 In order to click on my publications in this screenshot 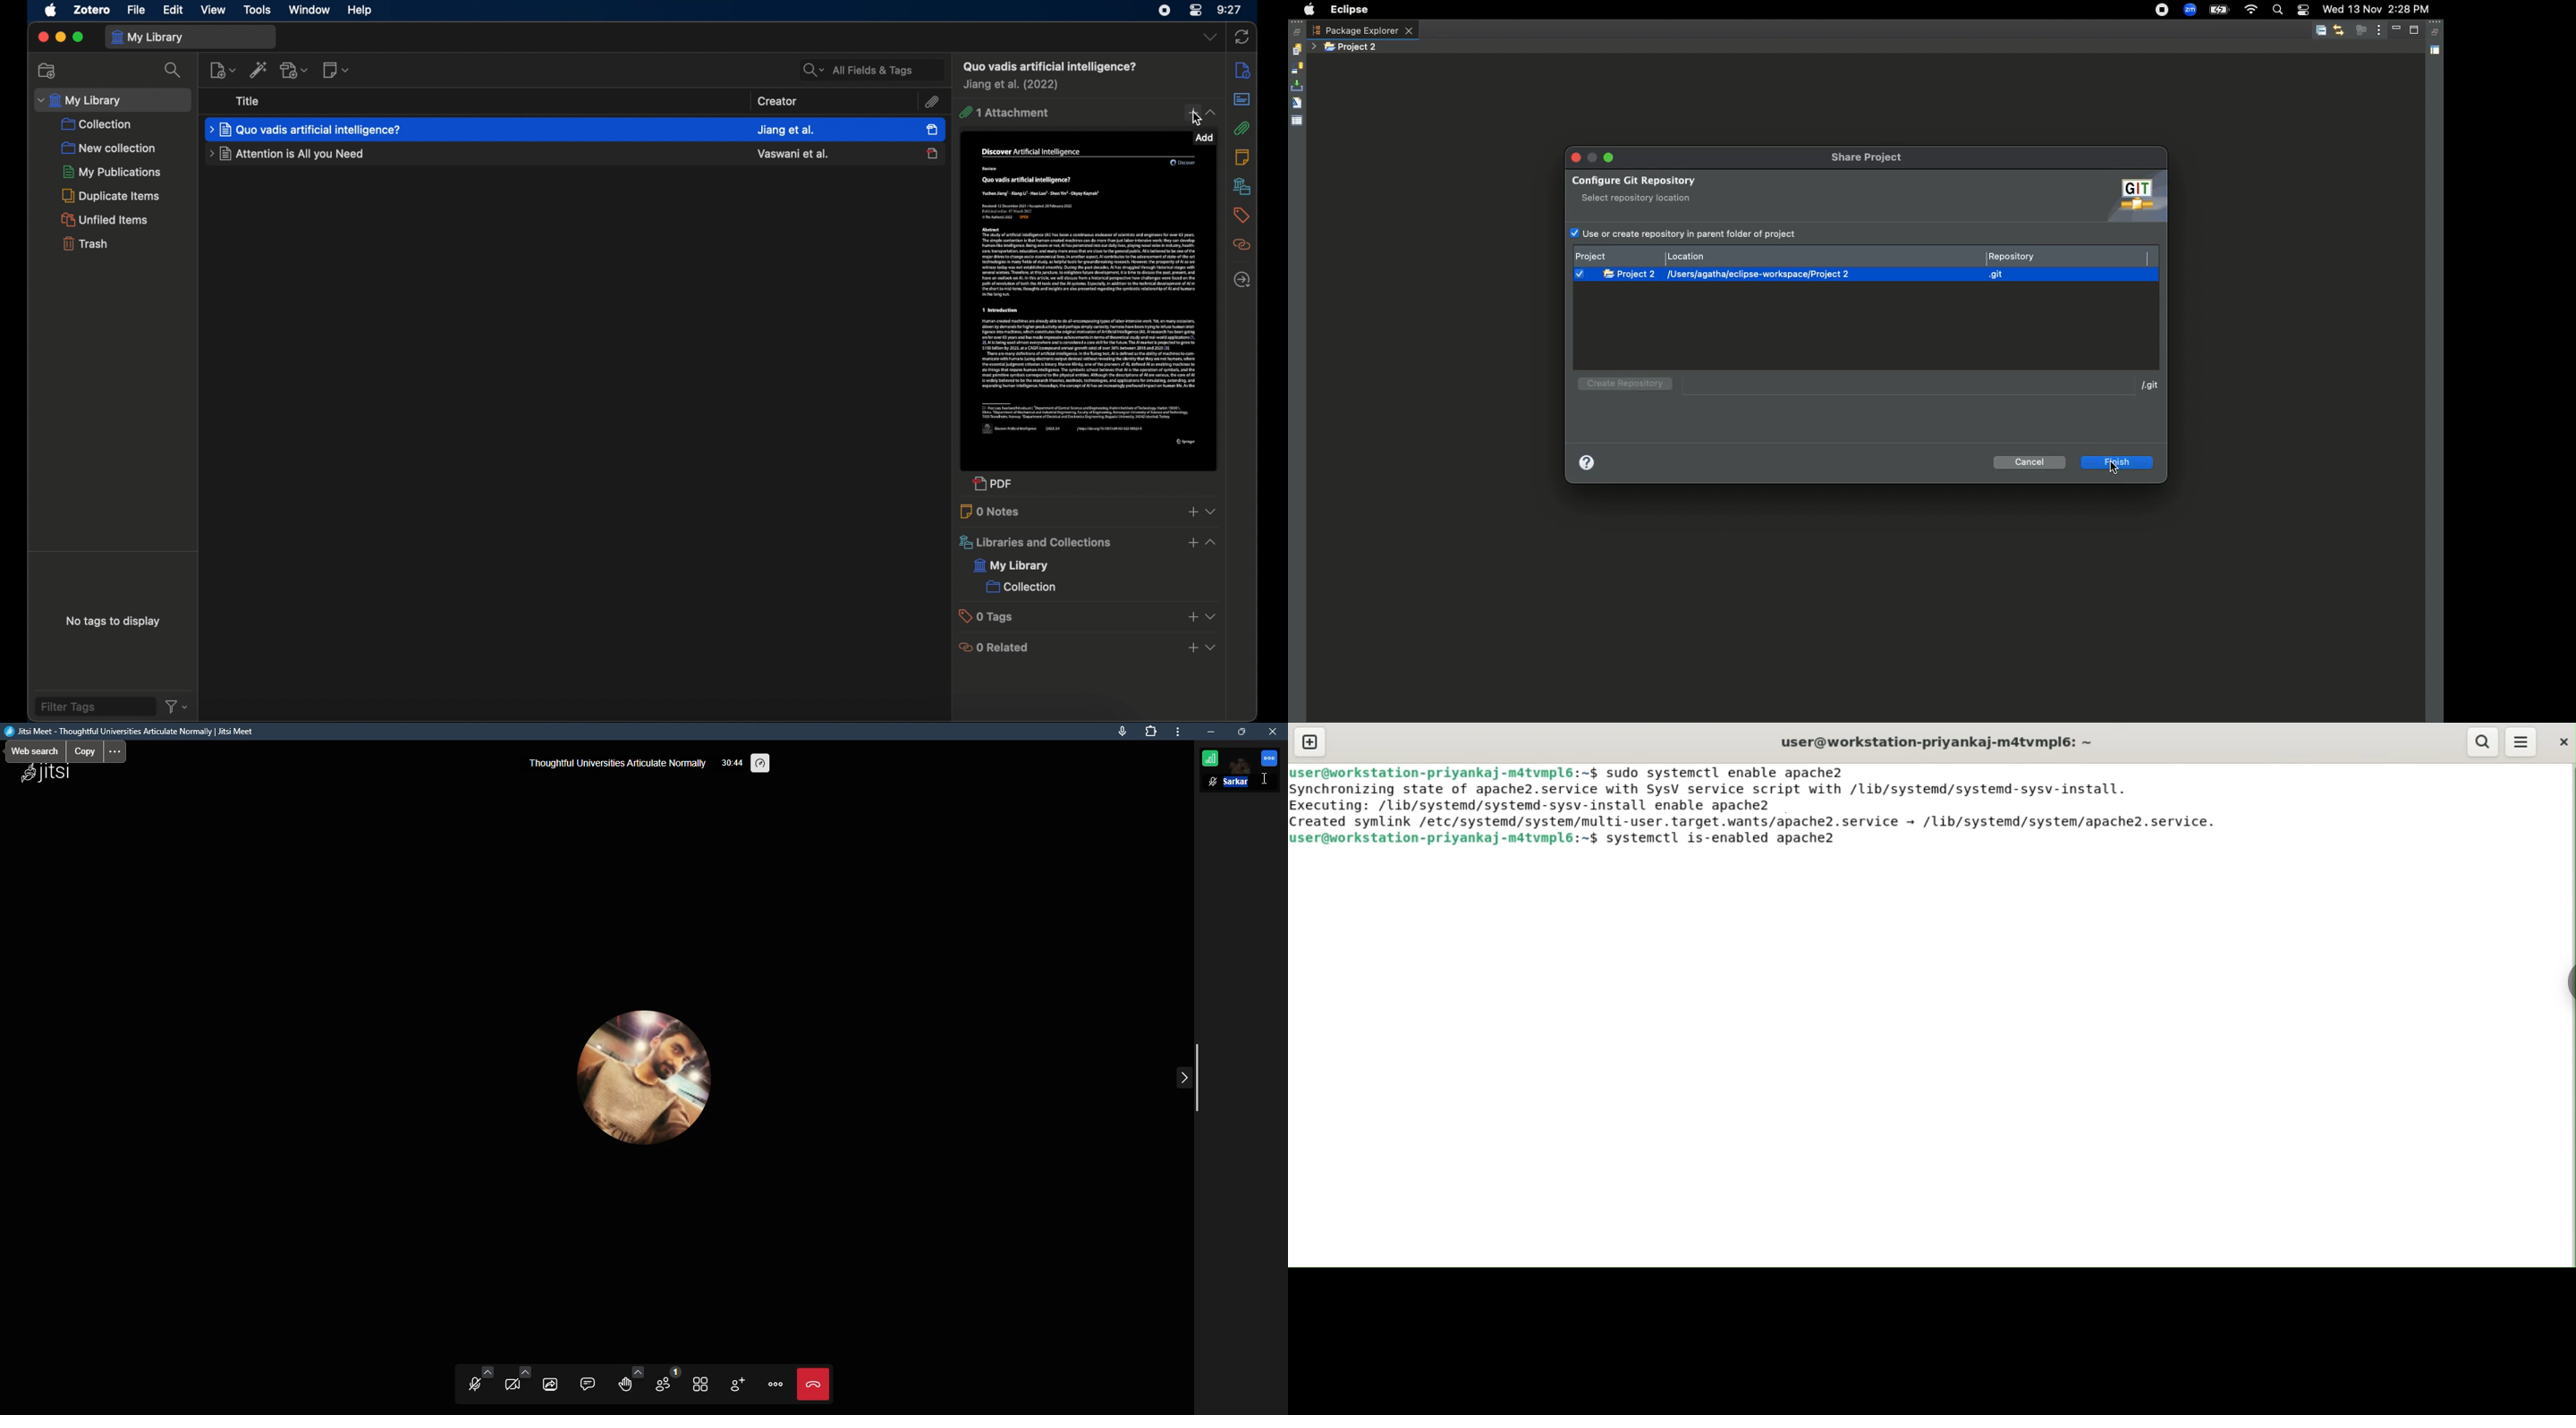, I will do `click(110, 171)`.